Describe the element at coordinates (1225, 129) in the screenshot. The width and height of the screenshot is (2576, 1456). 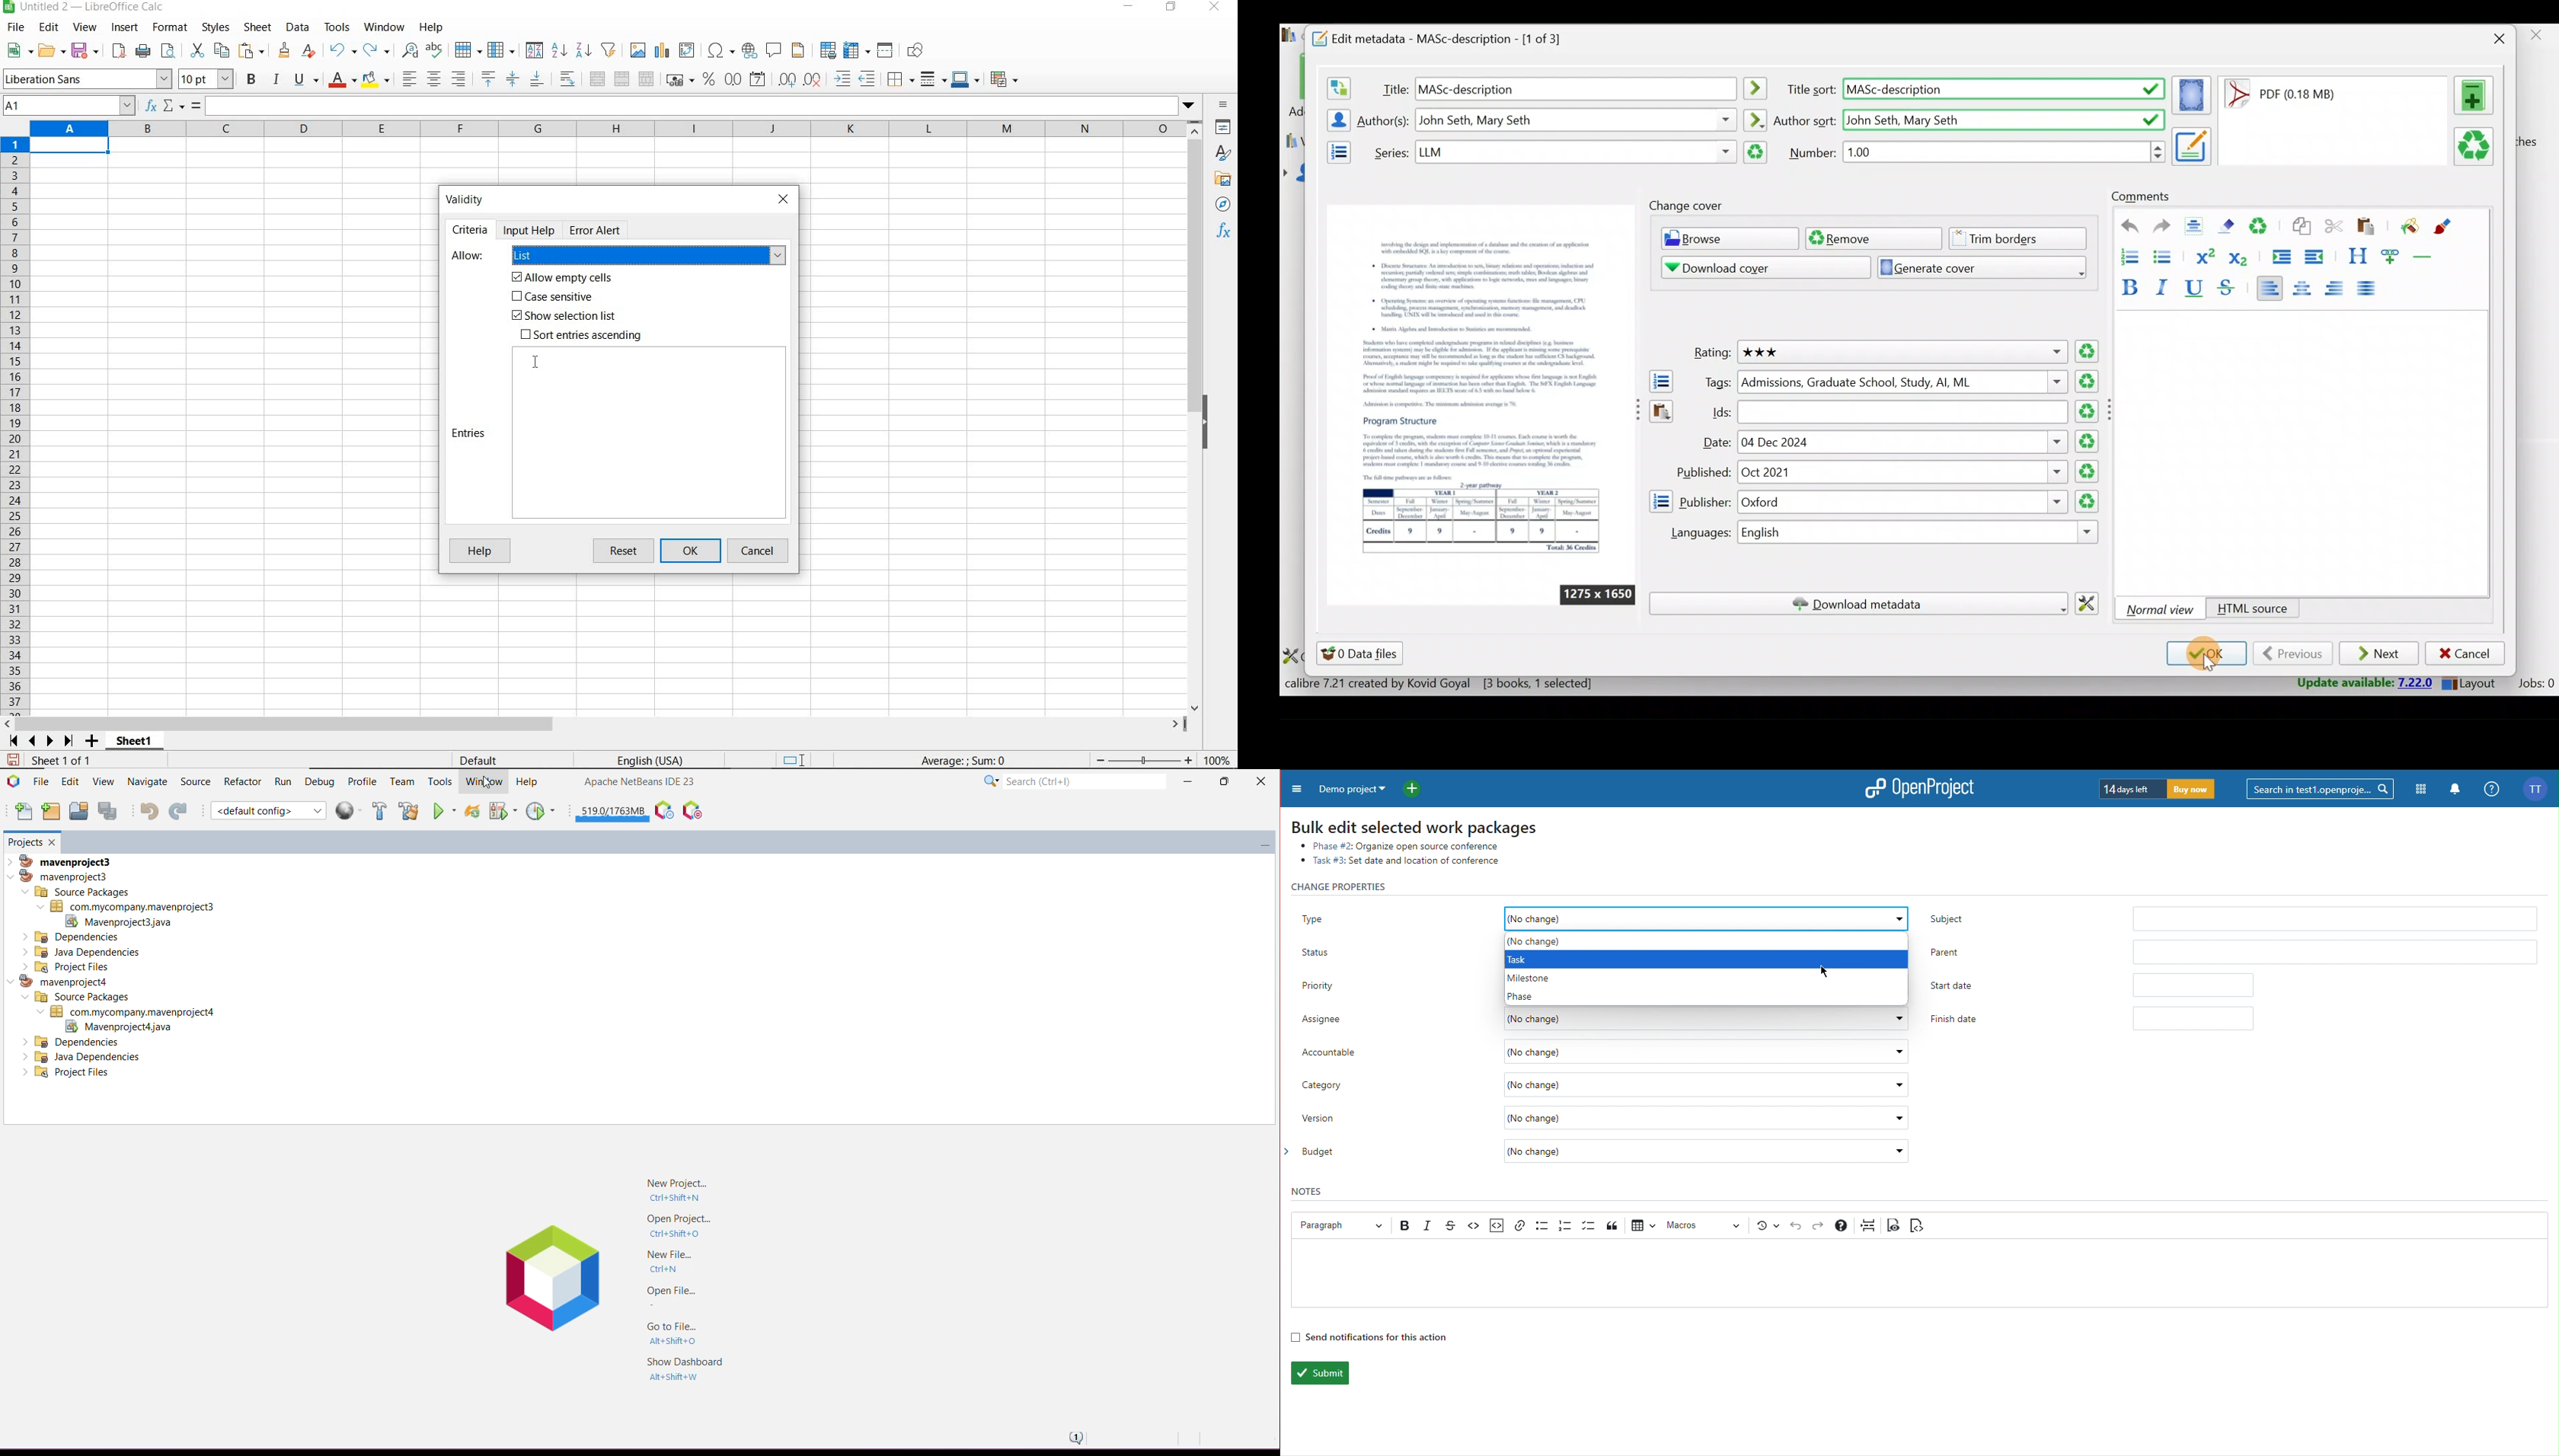
I see `properties` at that location.